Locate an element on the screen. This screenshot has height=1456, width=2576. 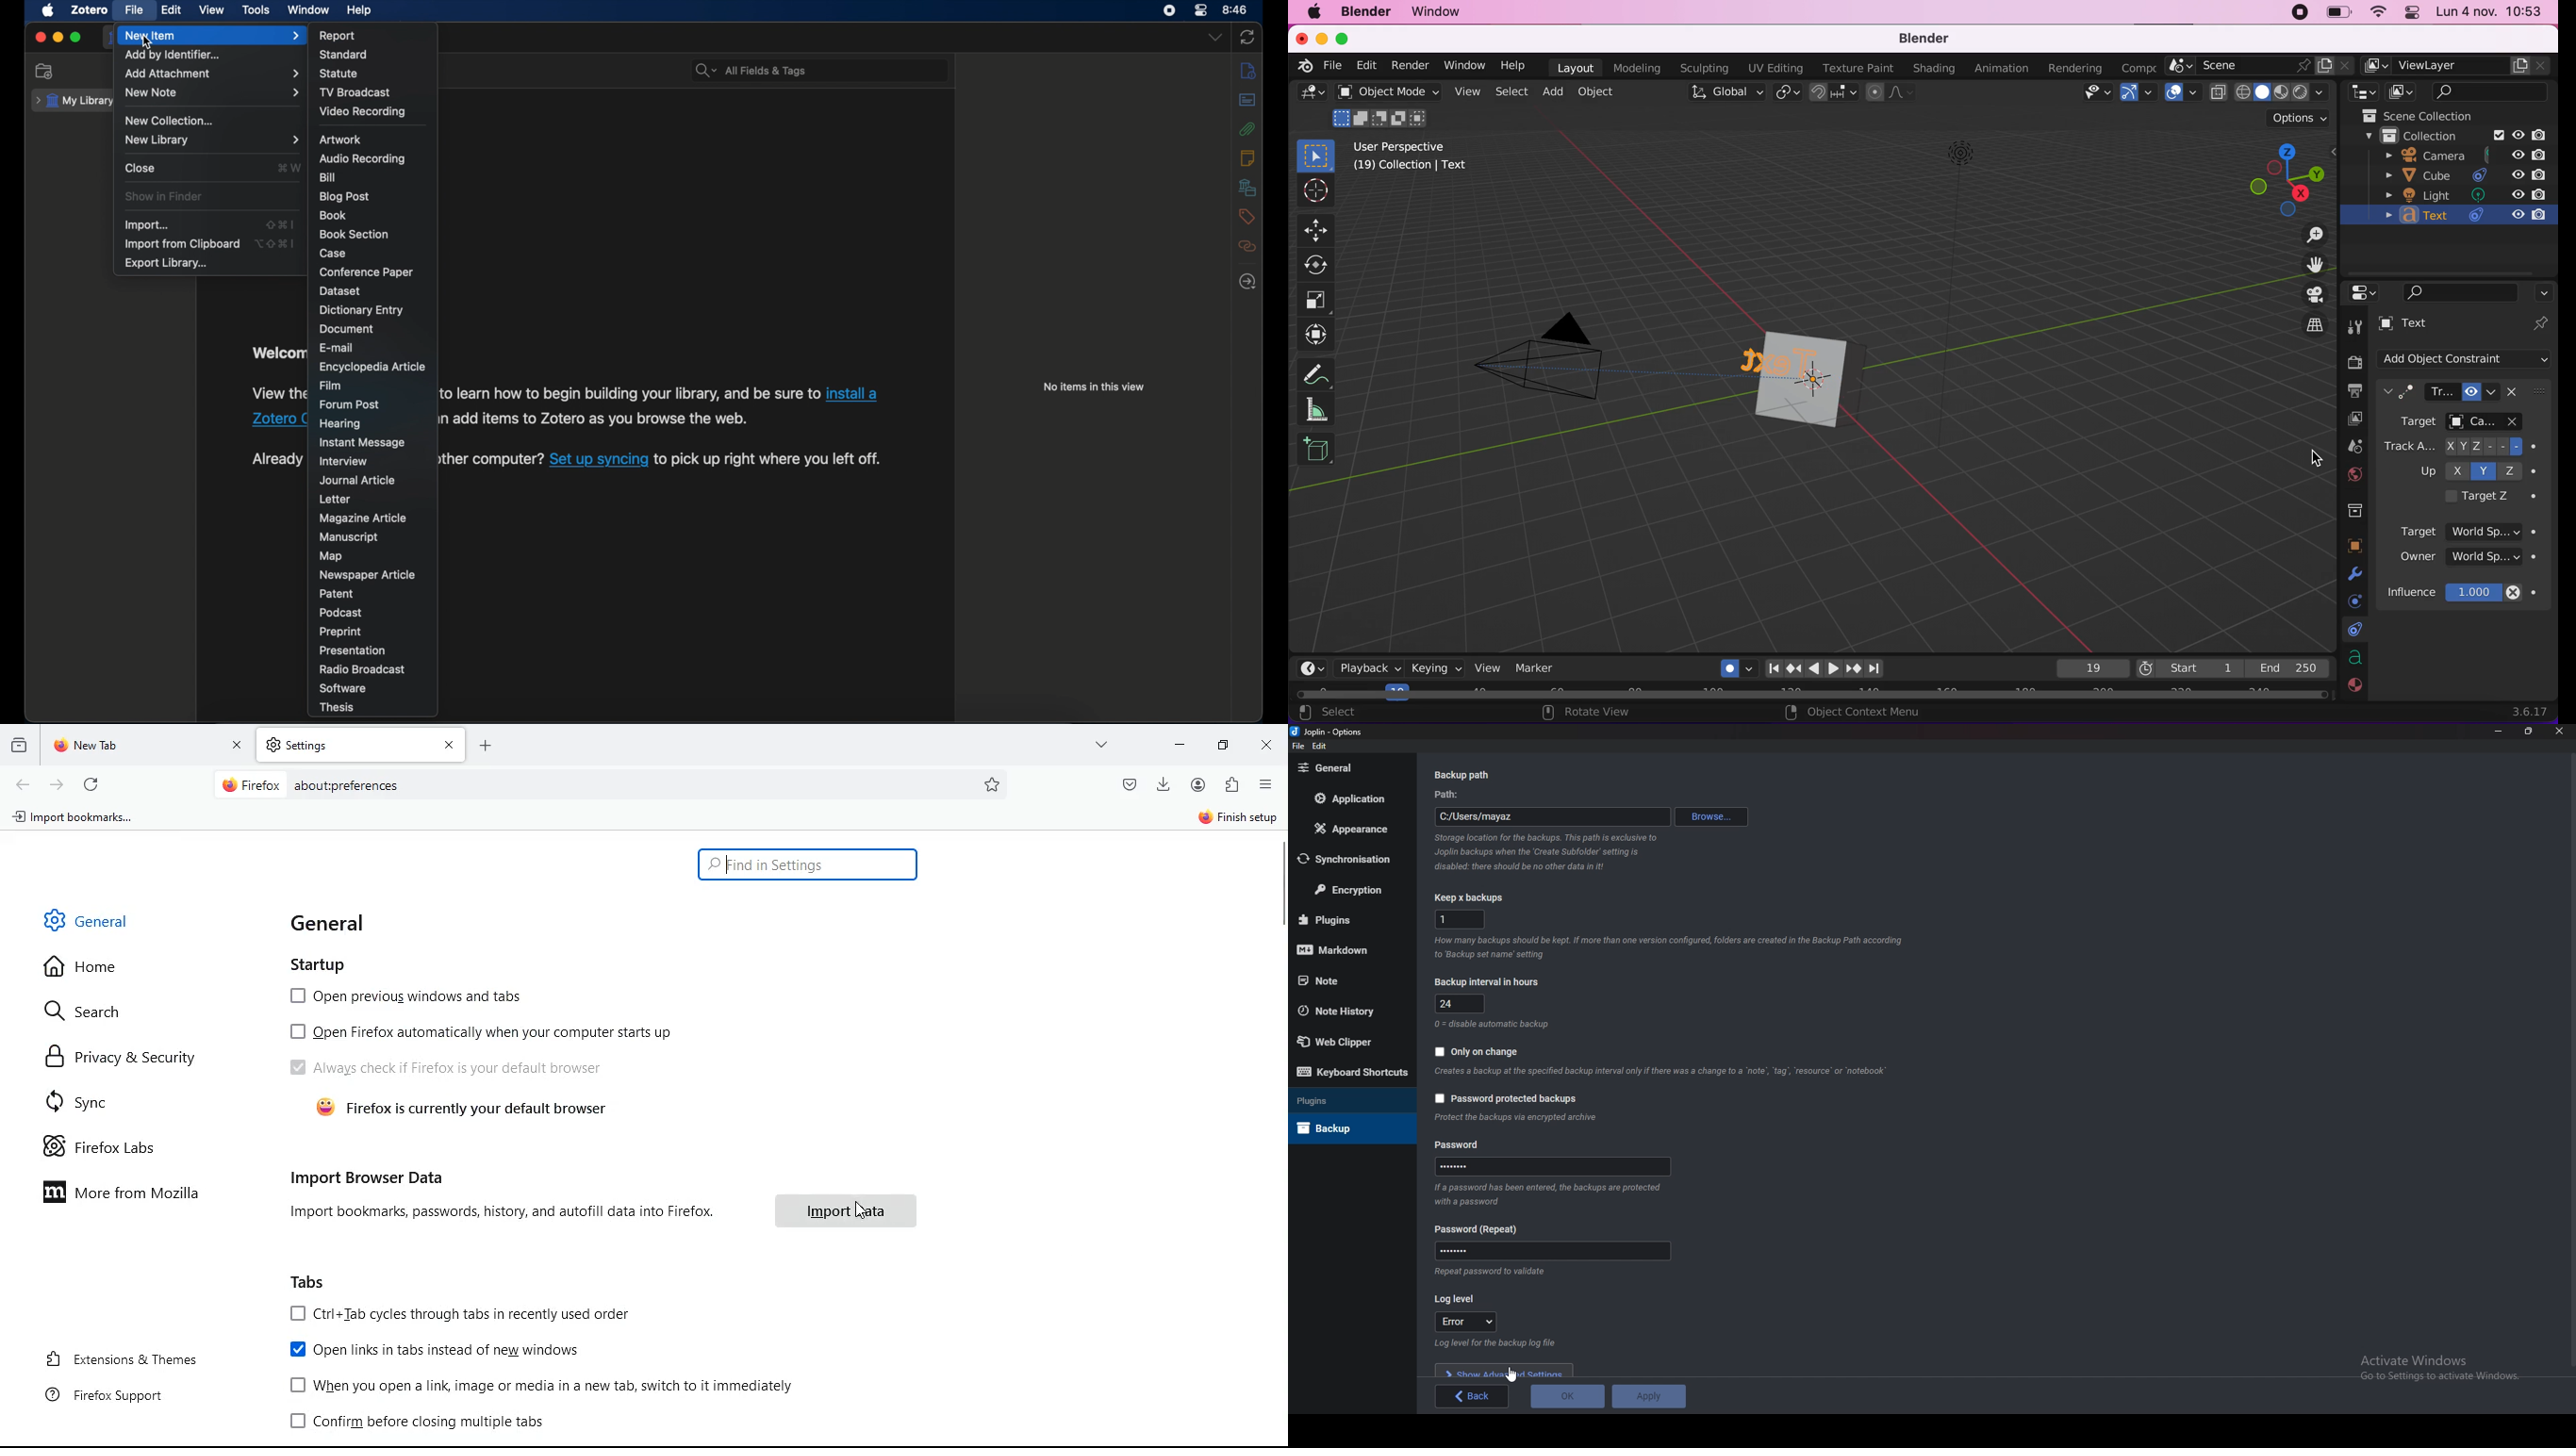
audio recording is located at coordinates (361, 159).